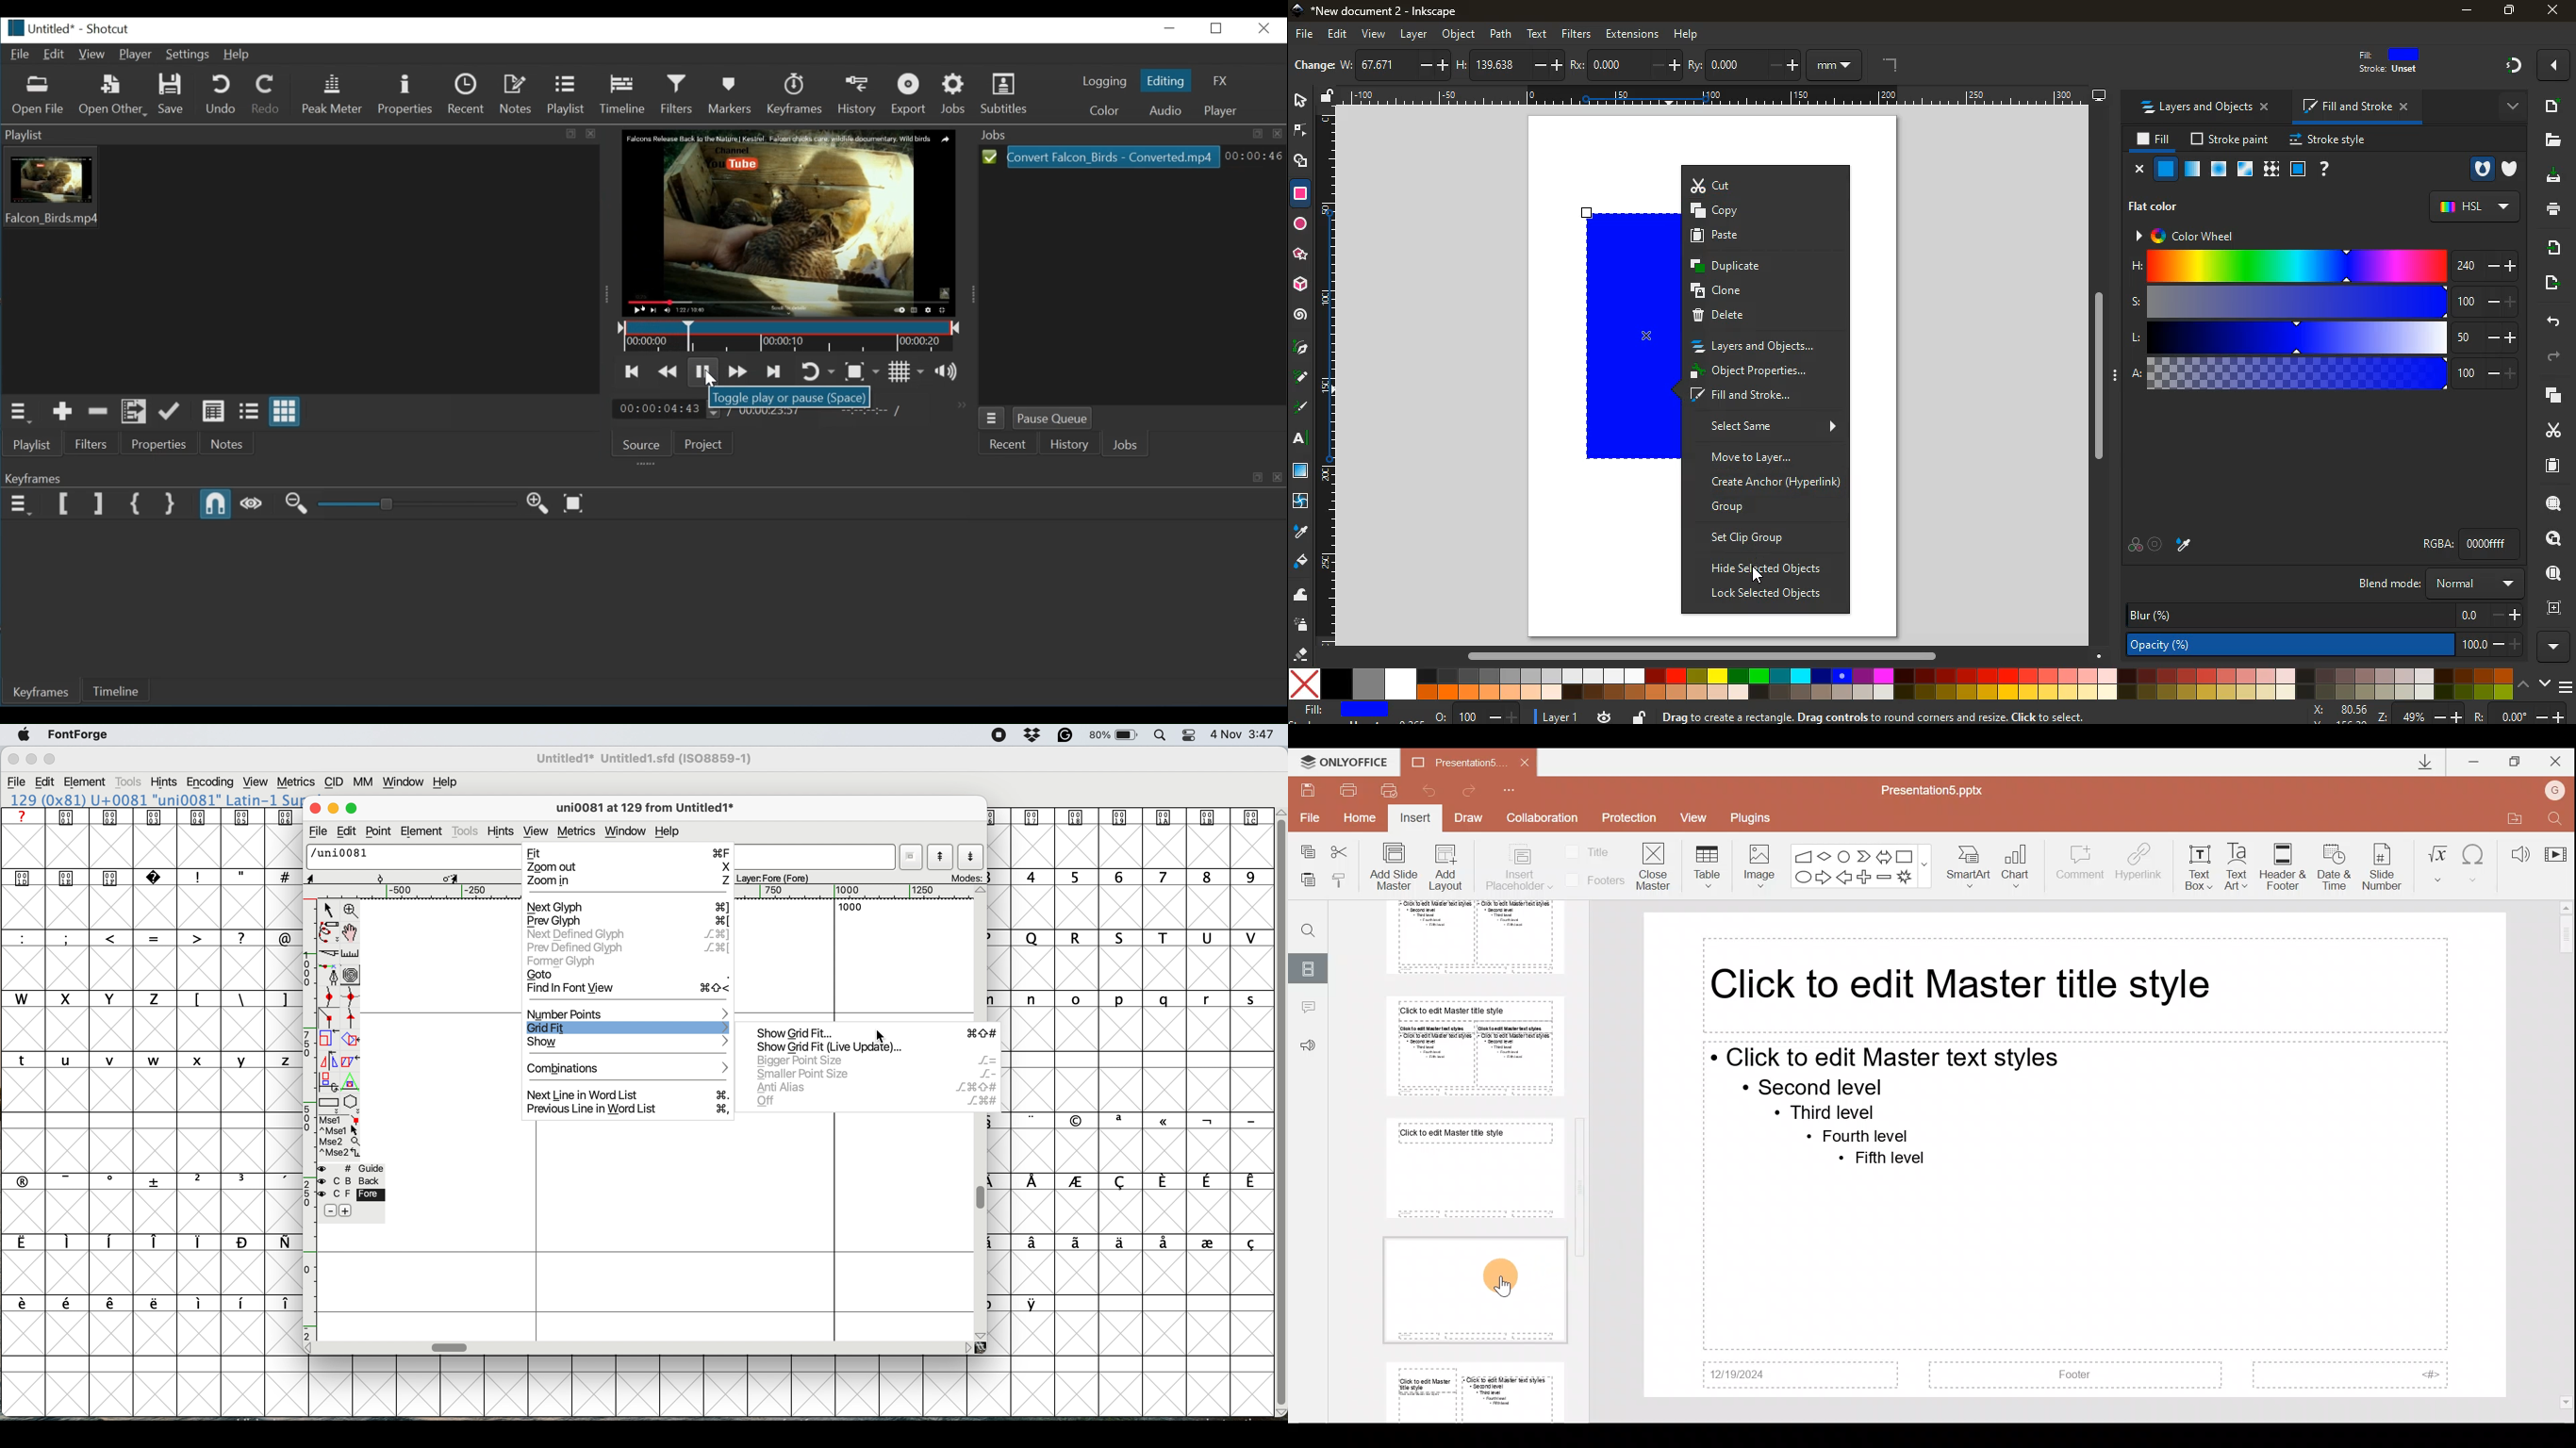 This screenshot has height=1456, width=2576. Describe the element at coordinates (630, 1109) in the screenshot. I see `previous line in word list` at that location.